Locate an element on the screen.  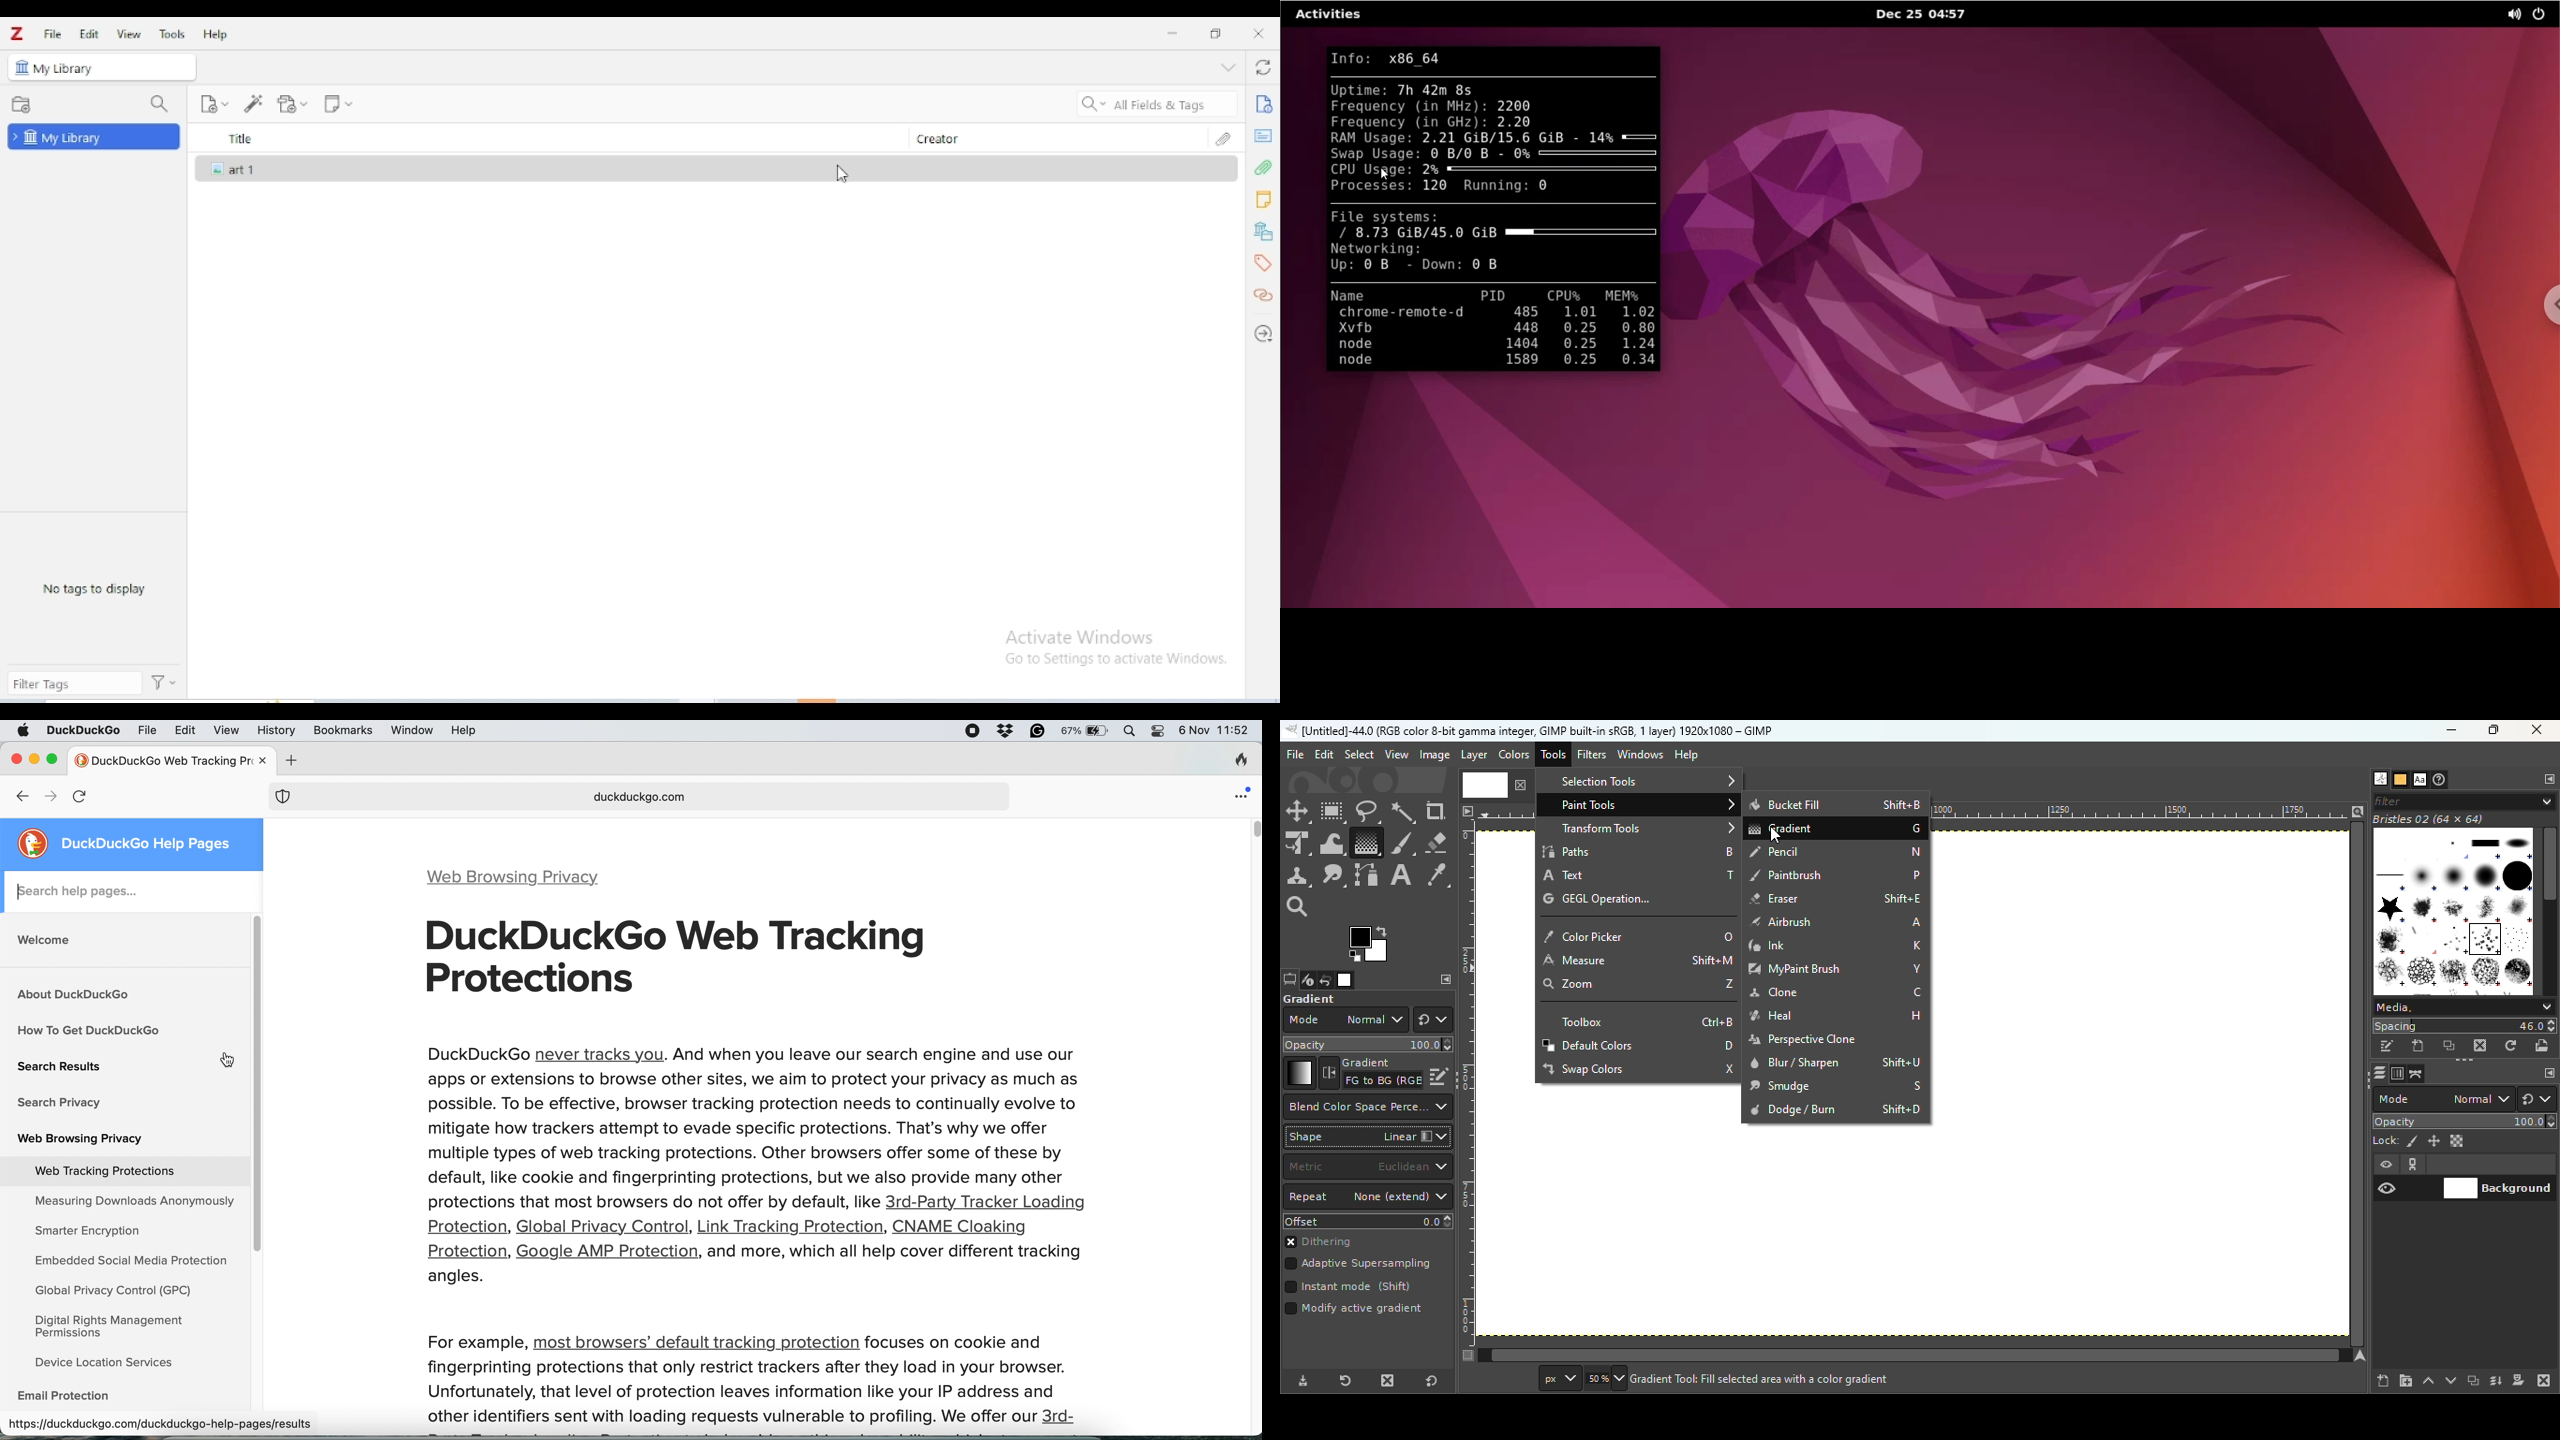
Mode is located at coordinates (2444, 1100).